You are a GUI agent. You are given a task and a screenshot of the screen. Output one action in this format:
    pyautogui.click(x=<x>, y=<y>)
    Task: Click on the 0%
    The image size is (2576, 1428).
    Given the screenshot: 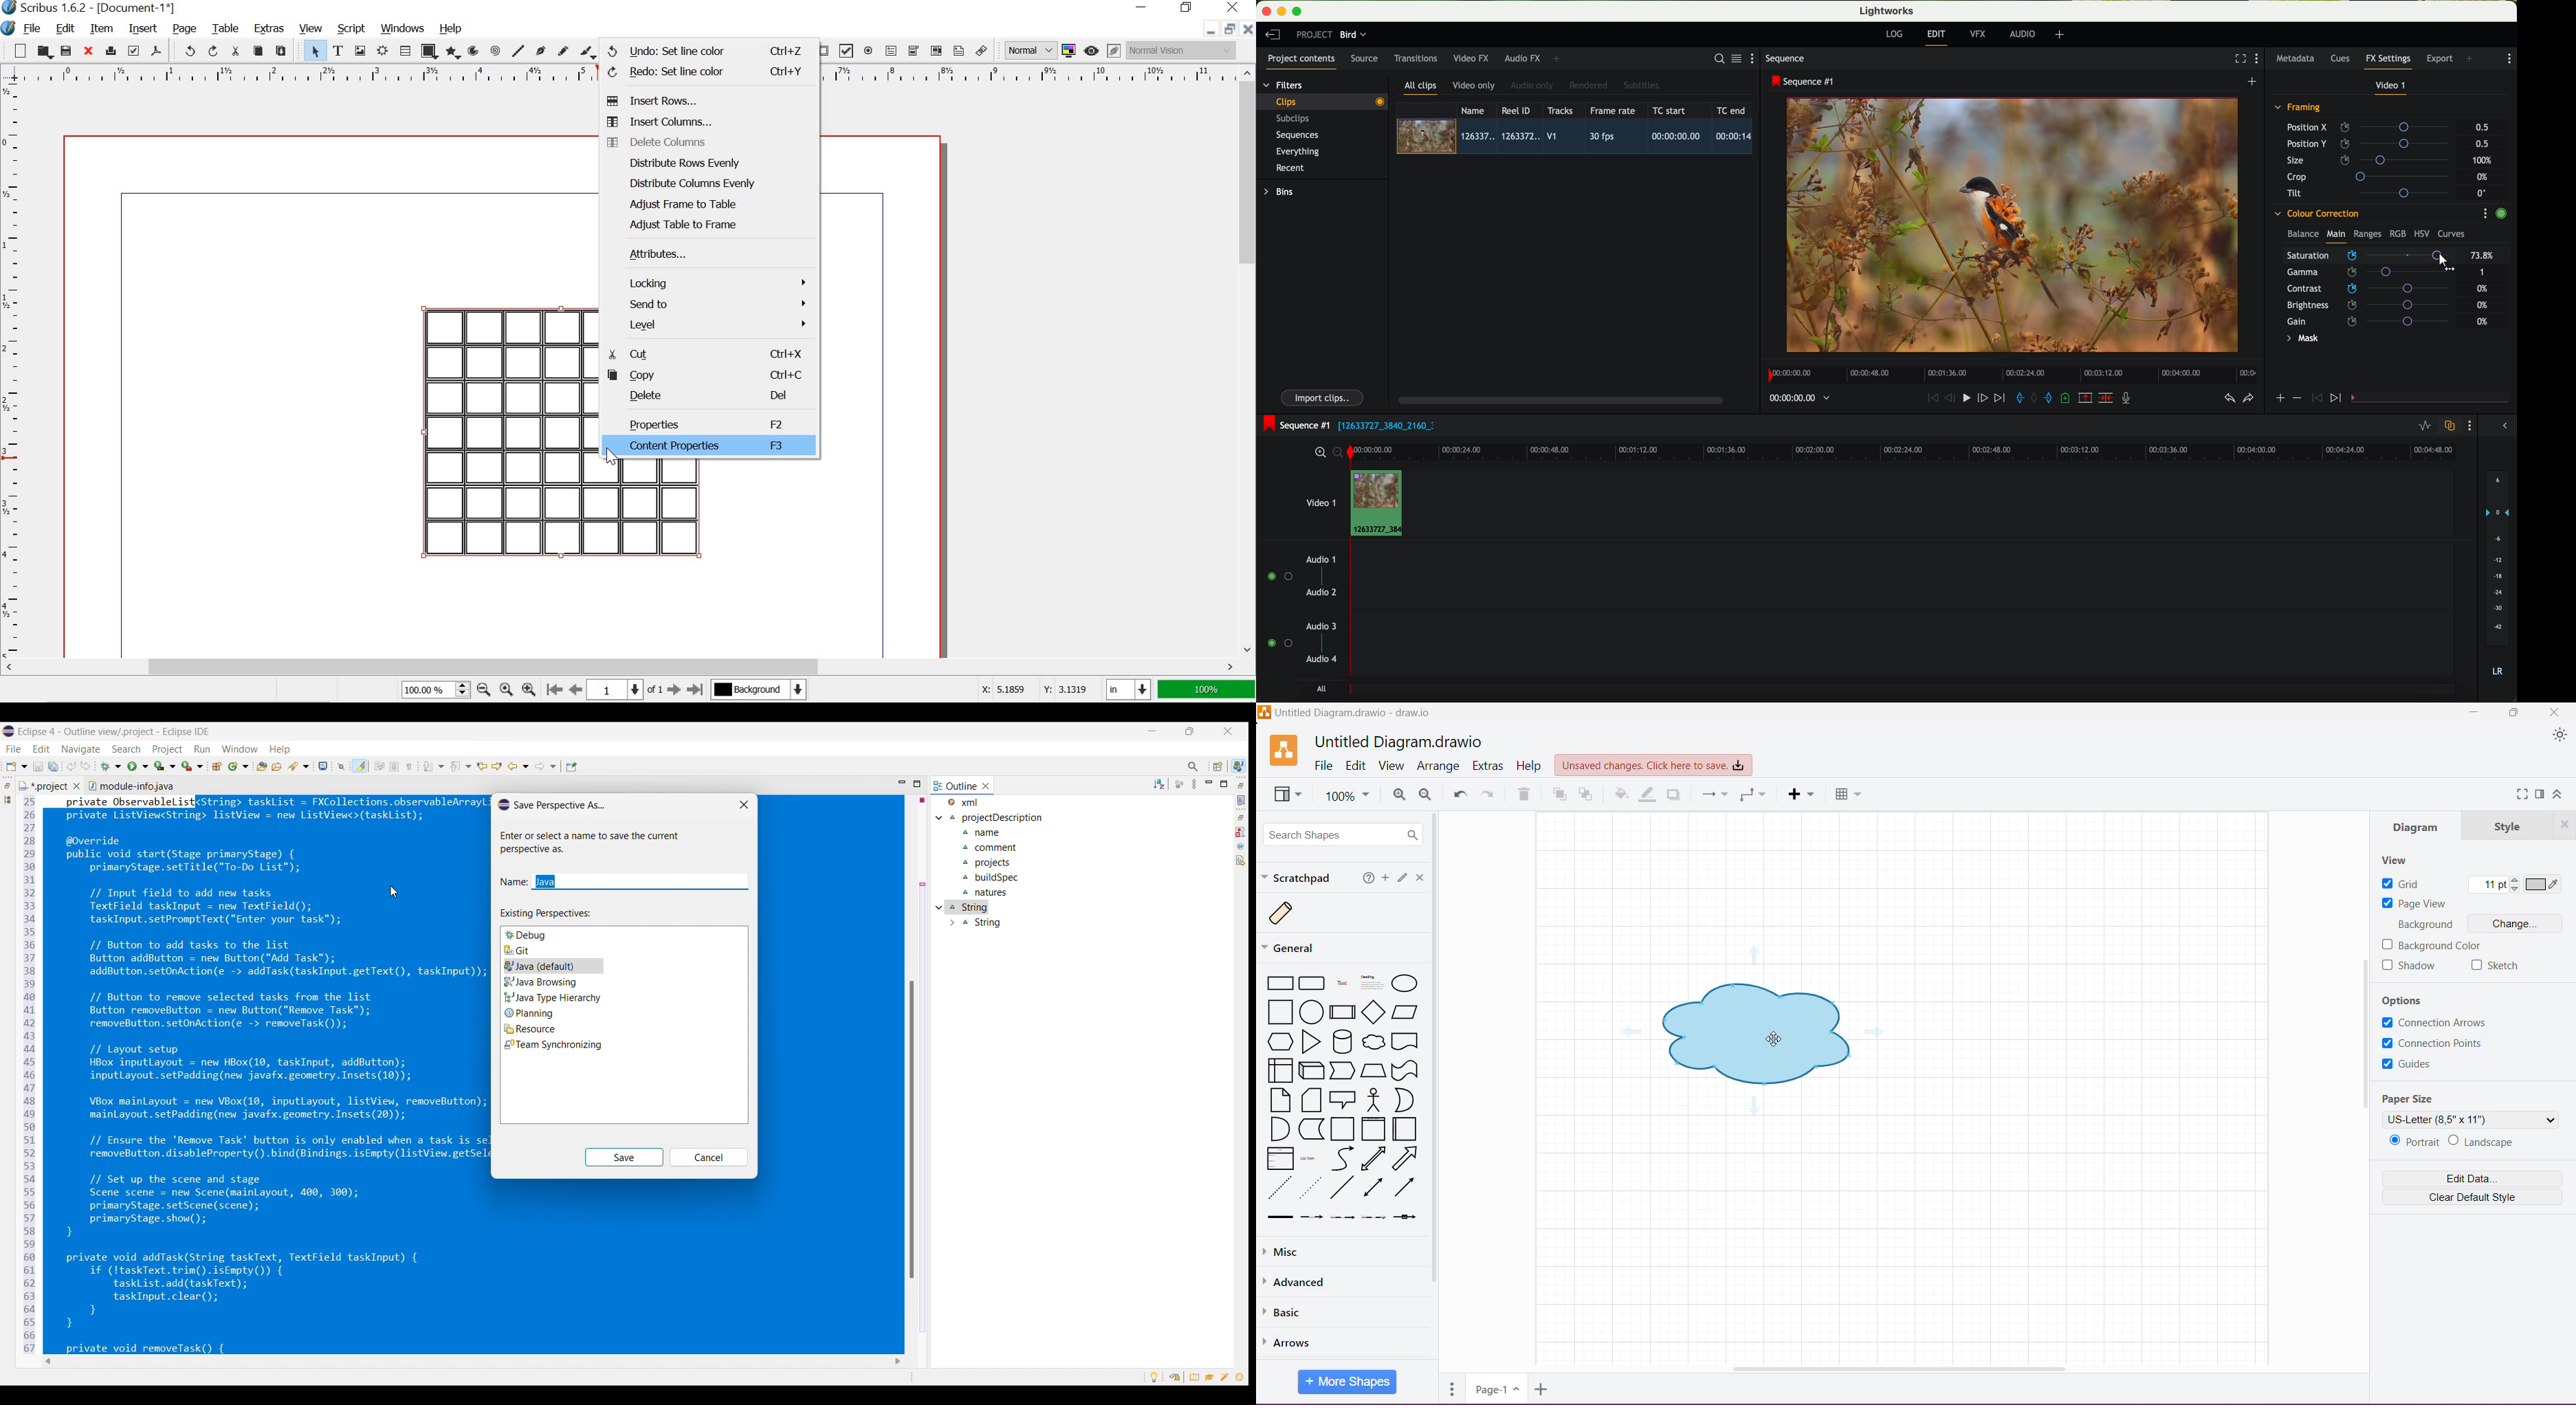 What is the action you would take?
    pyautogui.click(x=2484, y=289)
    